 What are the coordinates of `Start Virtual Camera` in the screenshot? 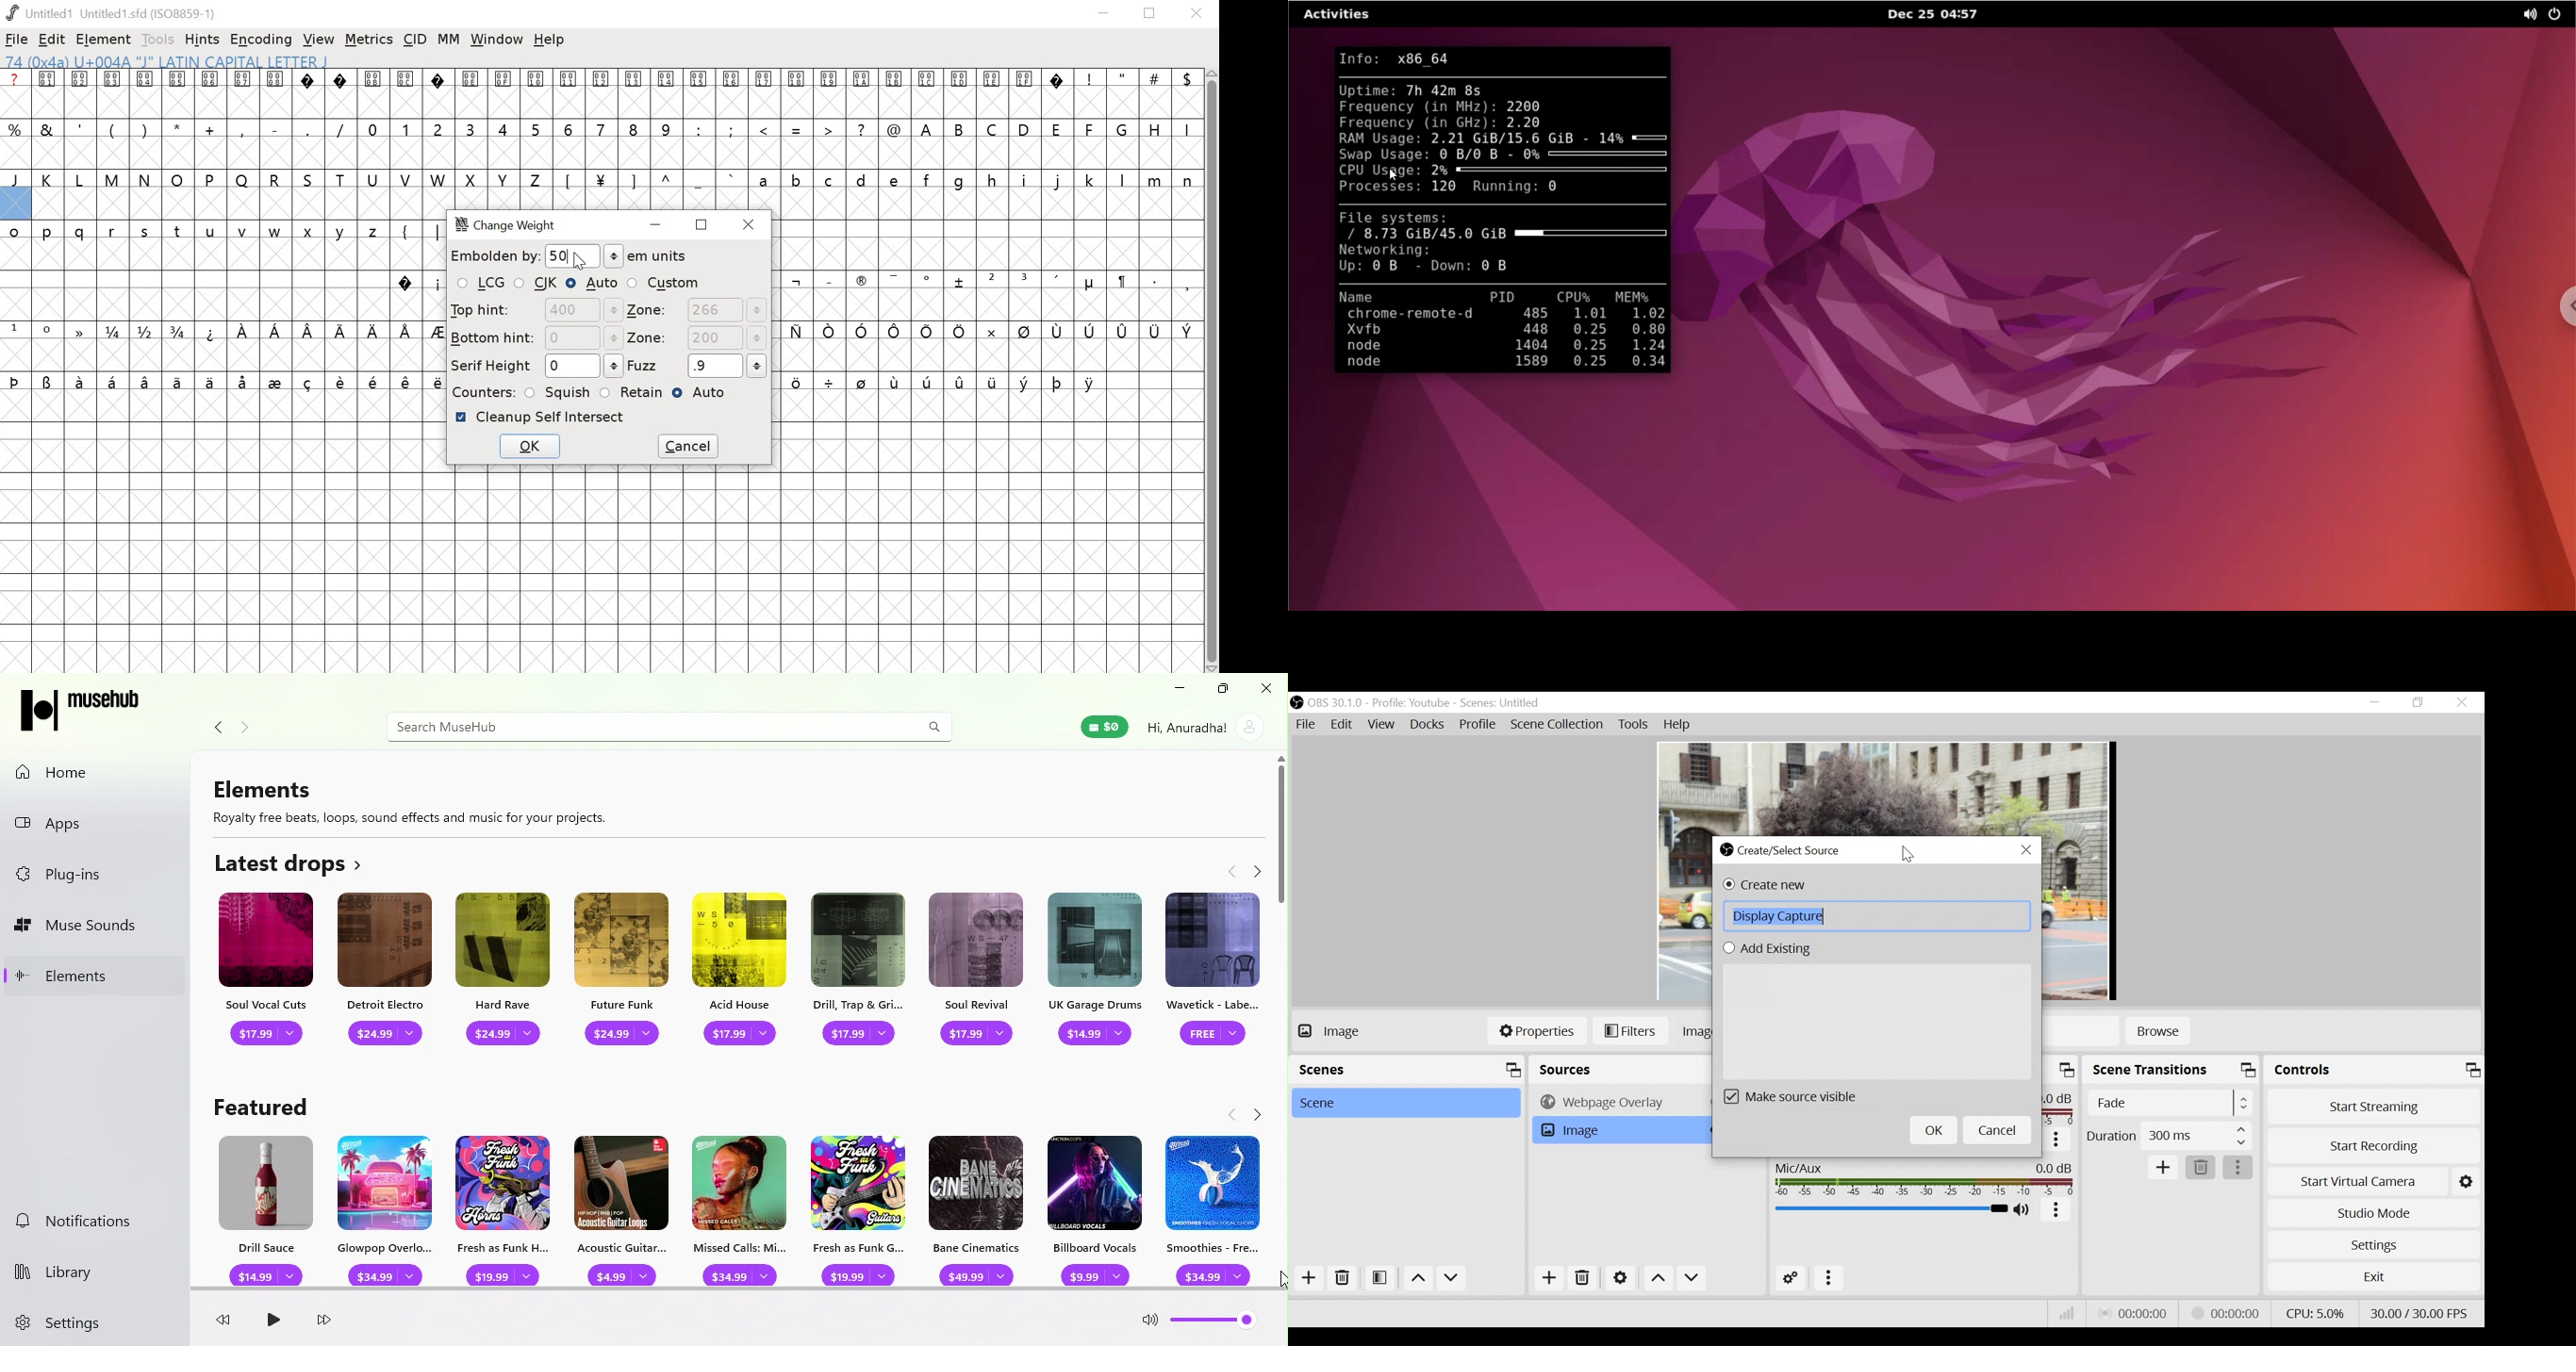 It's located at (2356, 1182).